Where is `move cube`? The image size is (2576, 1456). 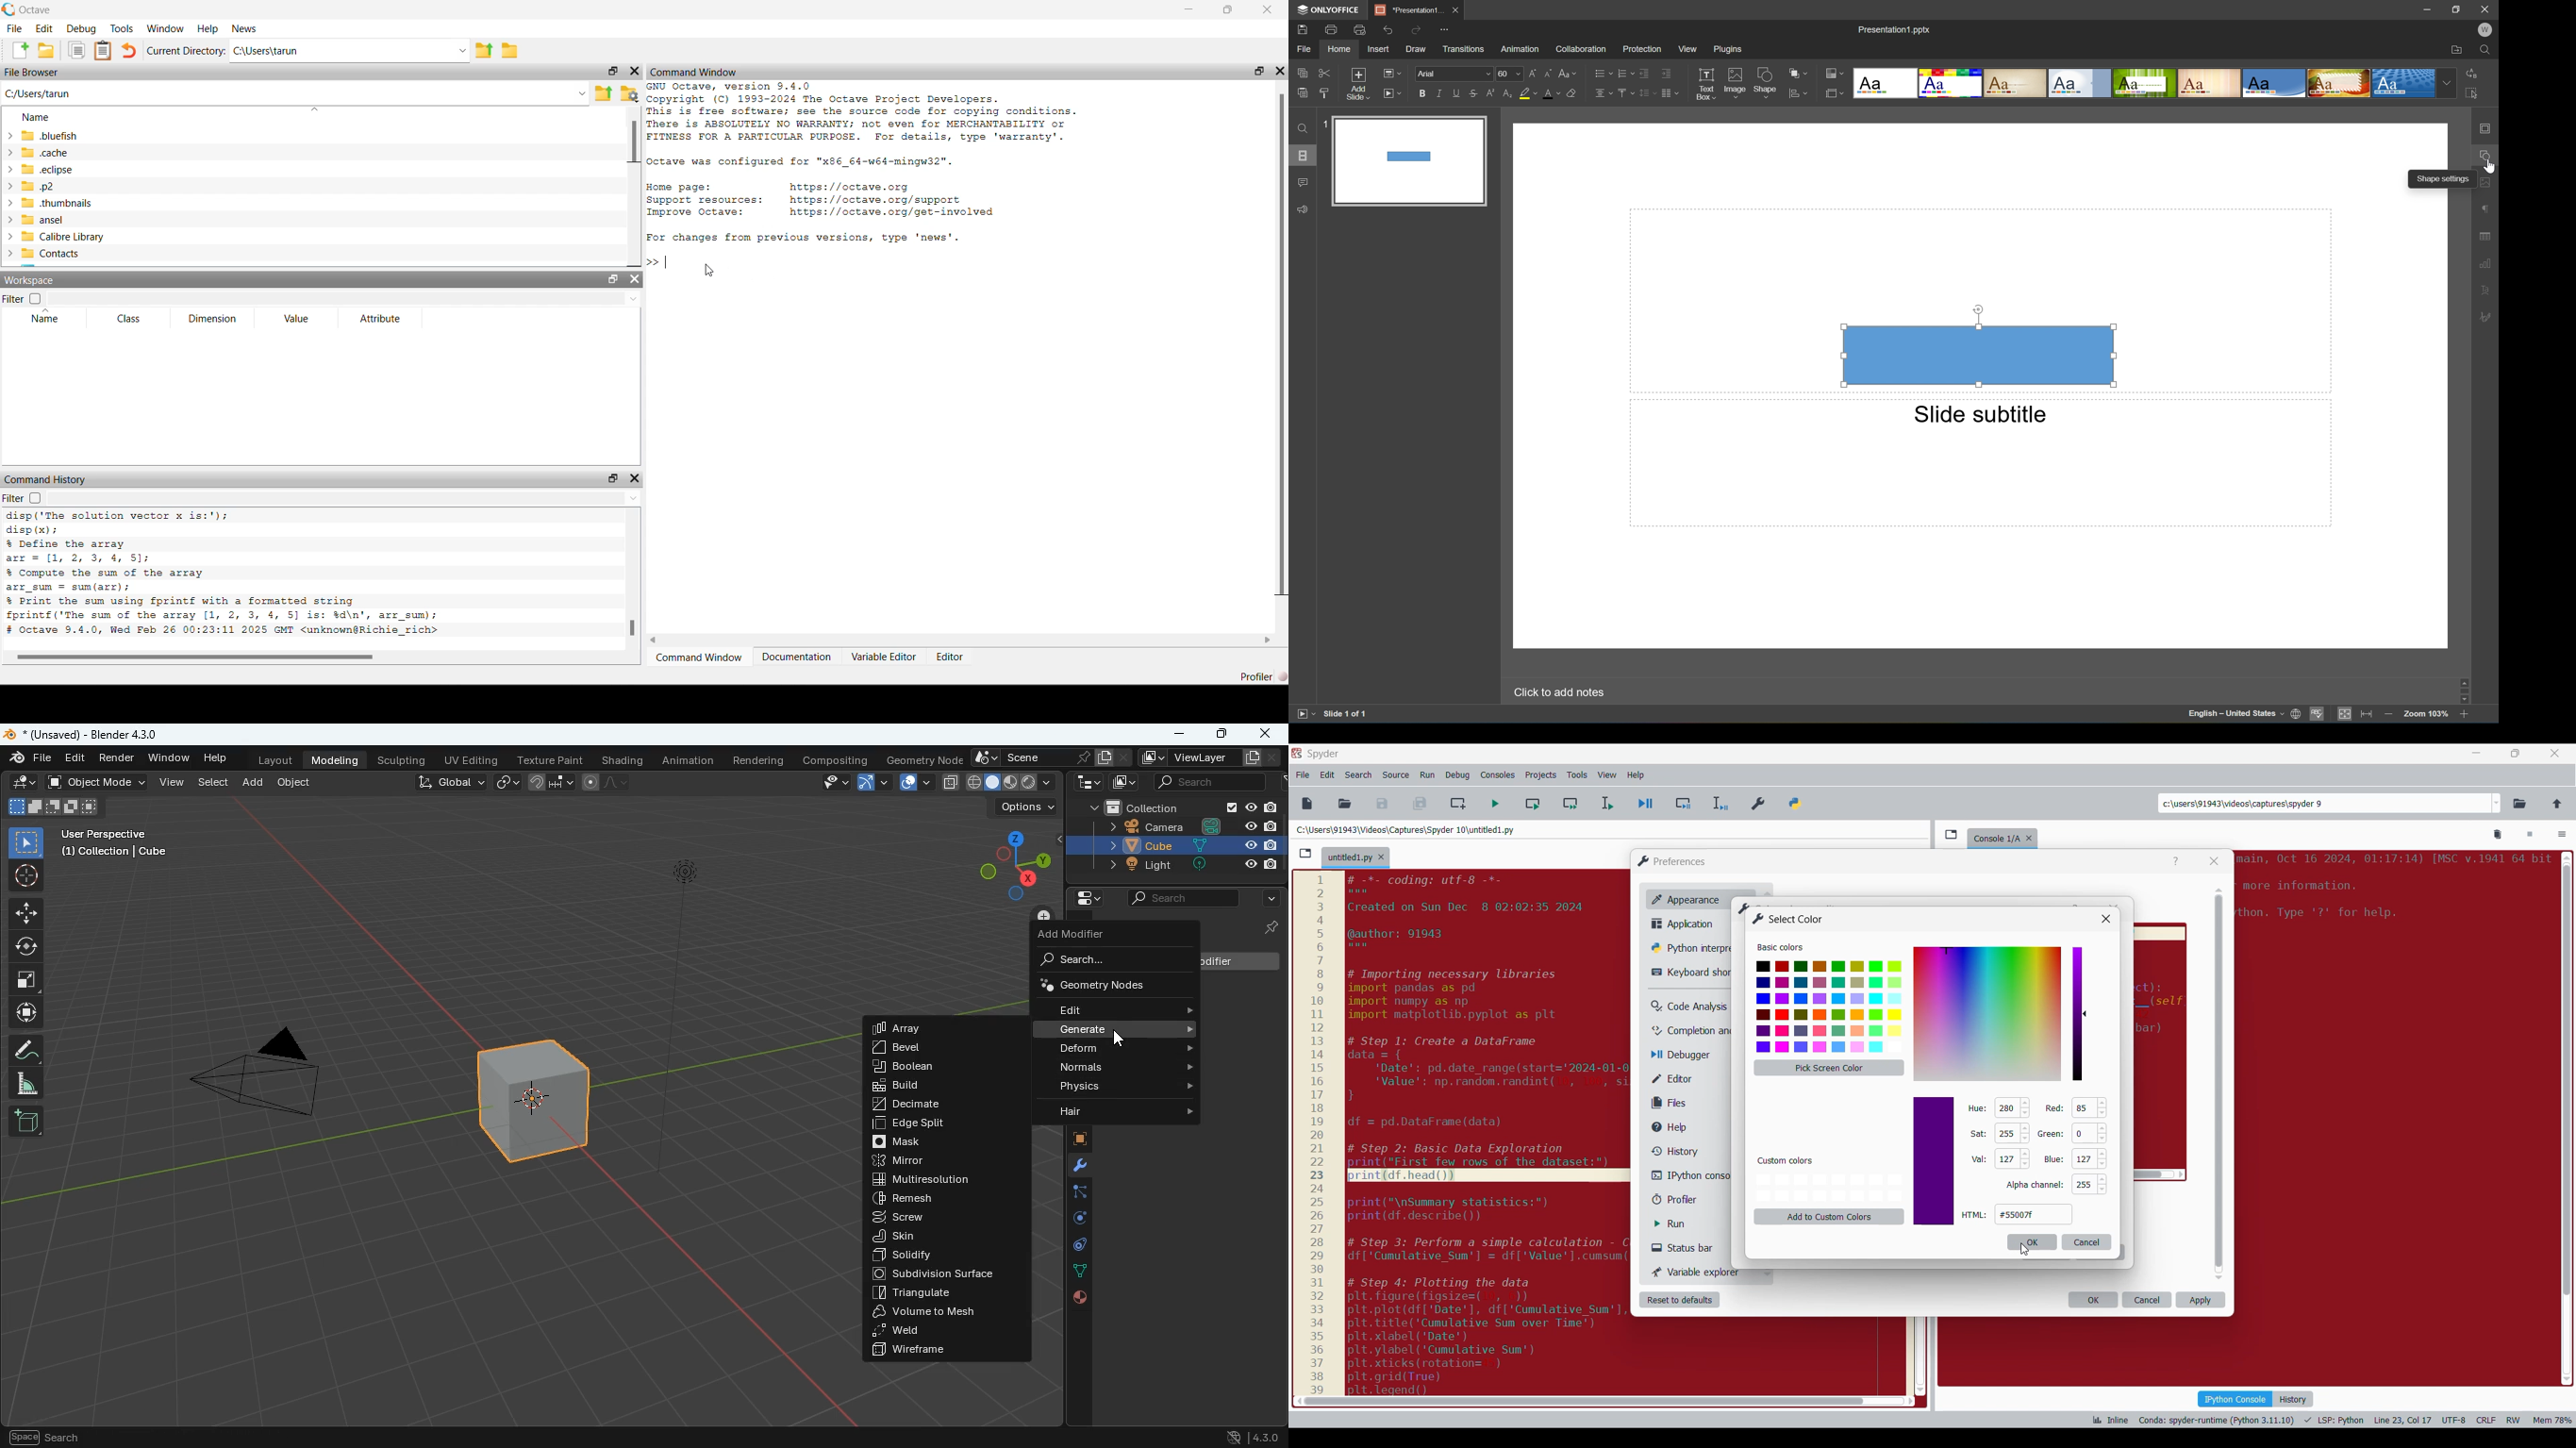
move cube is located at coordinates (26, 1013).